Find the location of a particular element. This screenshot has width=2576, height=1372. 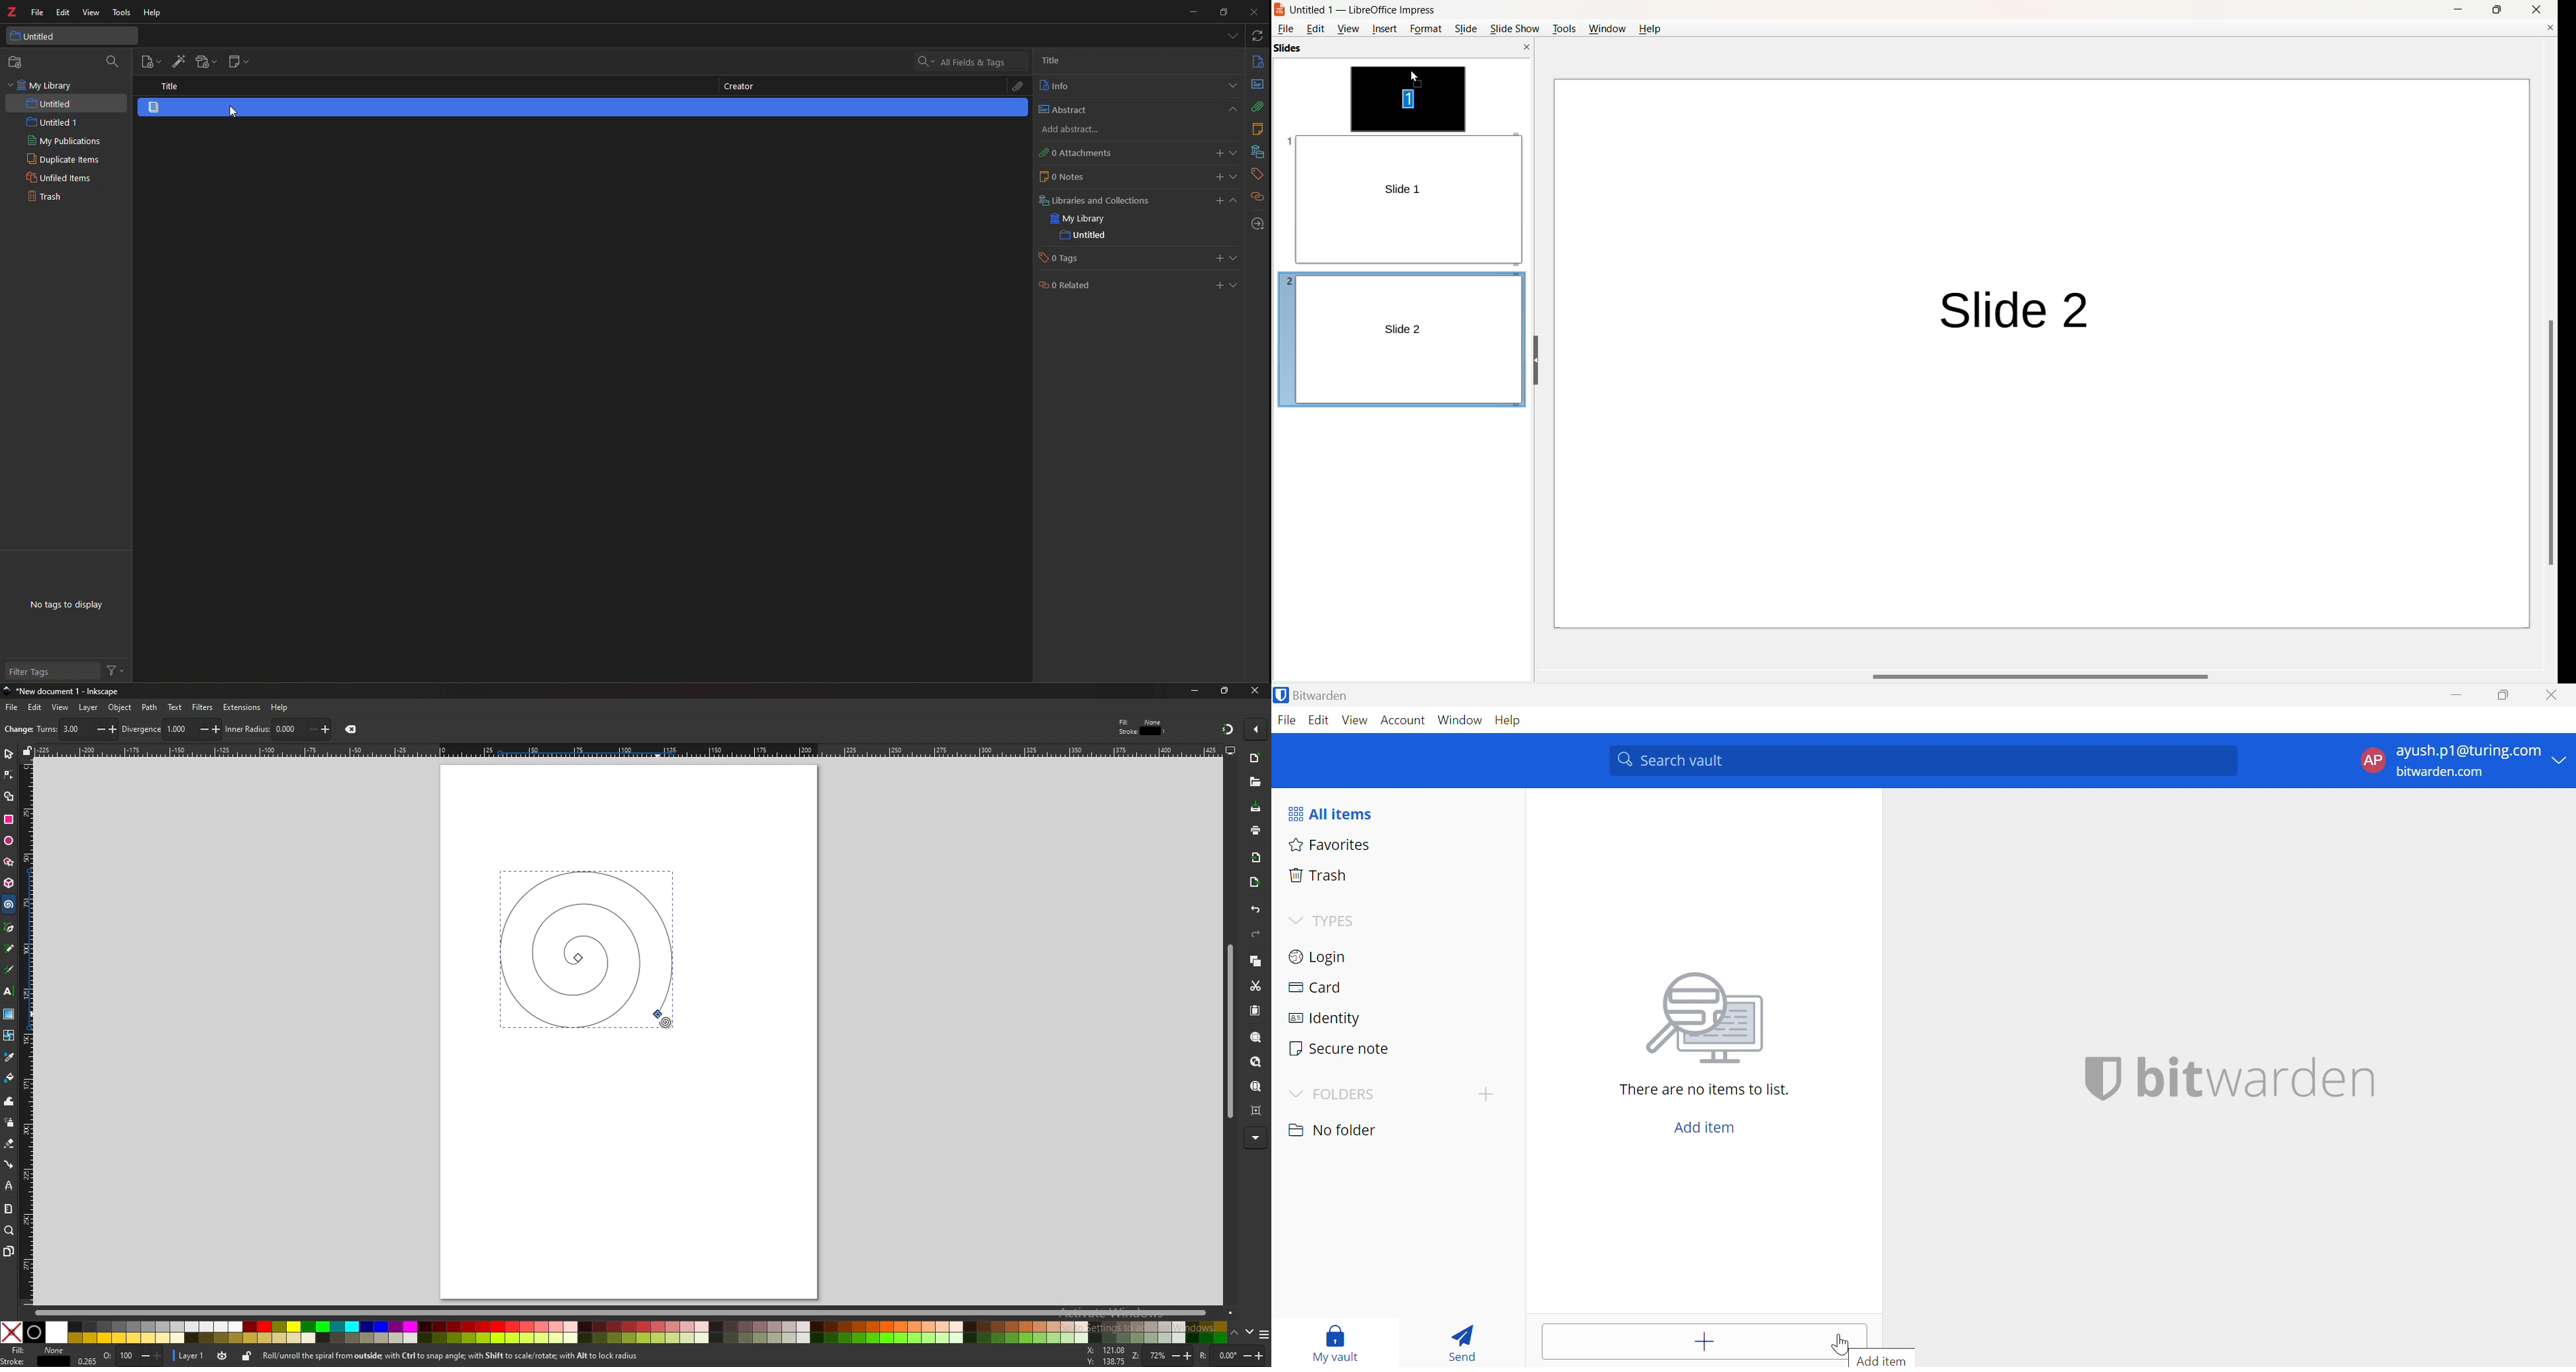

new is located at coordinates (1256, 758).